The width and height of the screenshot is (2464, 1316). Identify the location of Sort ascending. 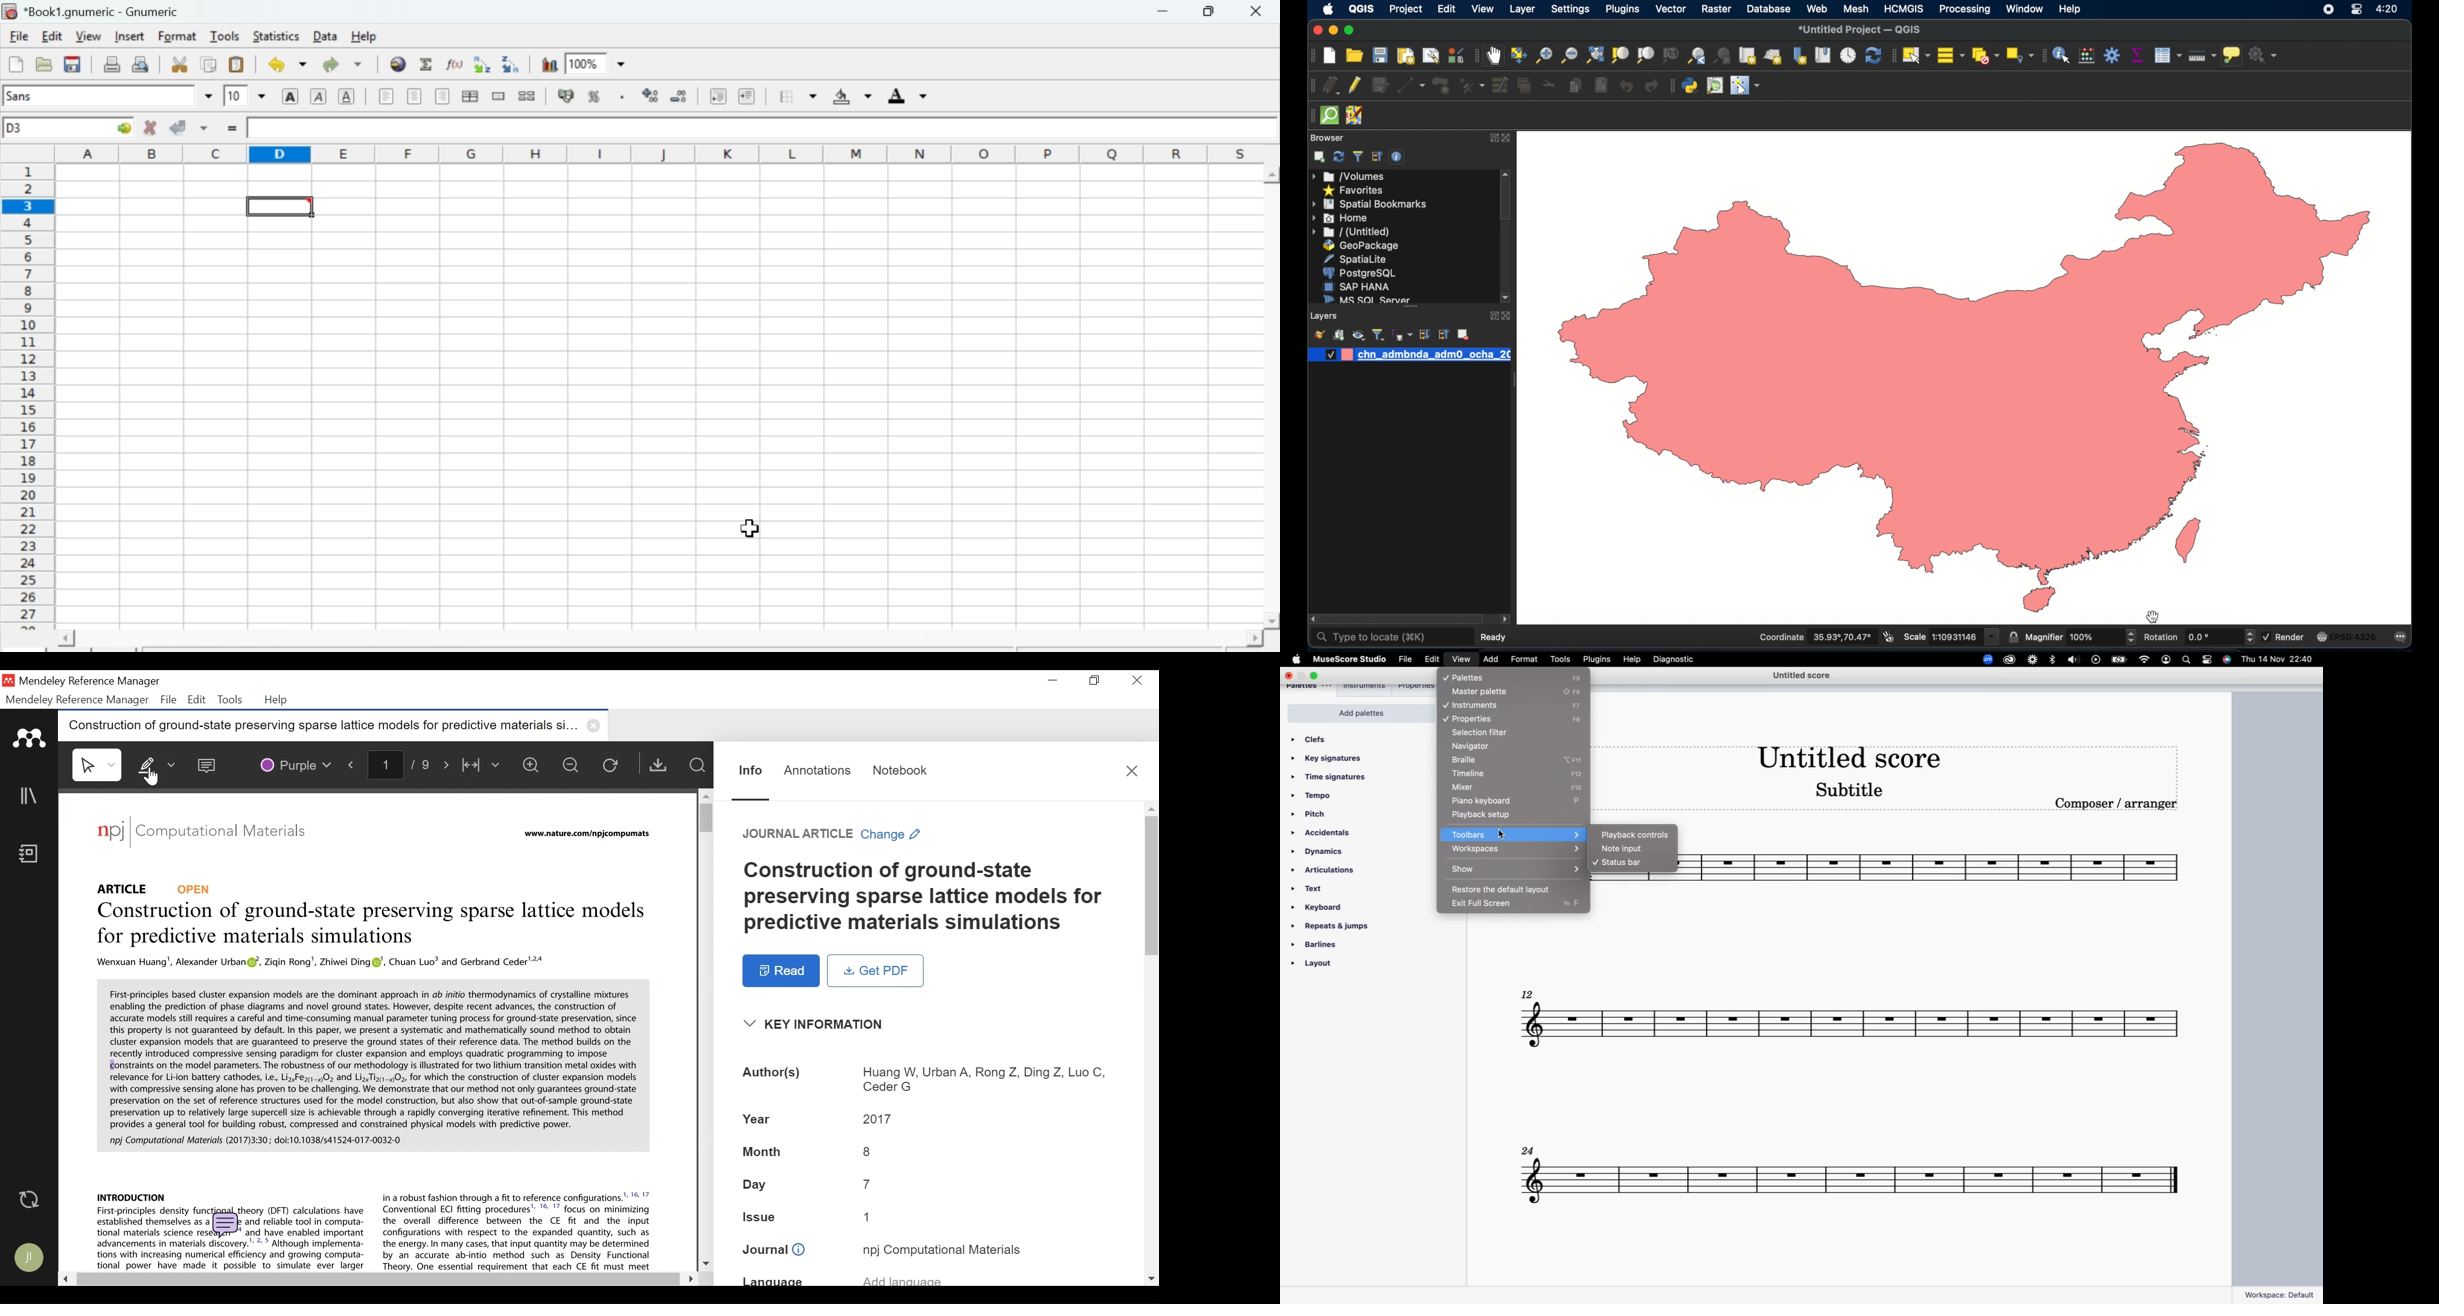
(482, 65).